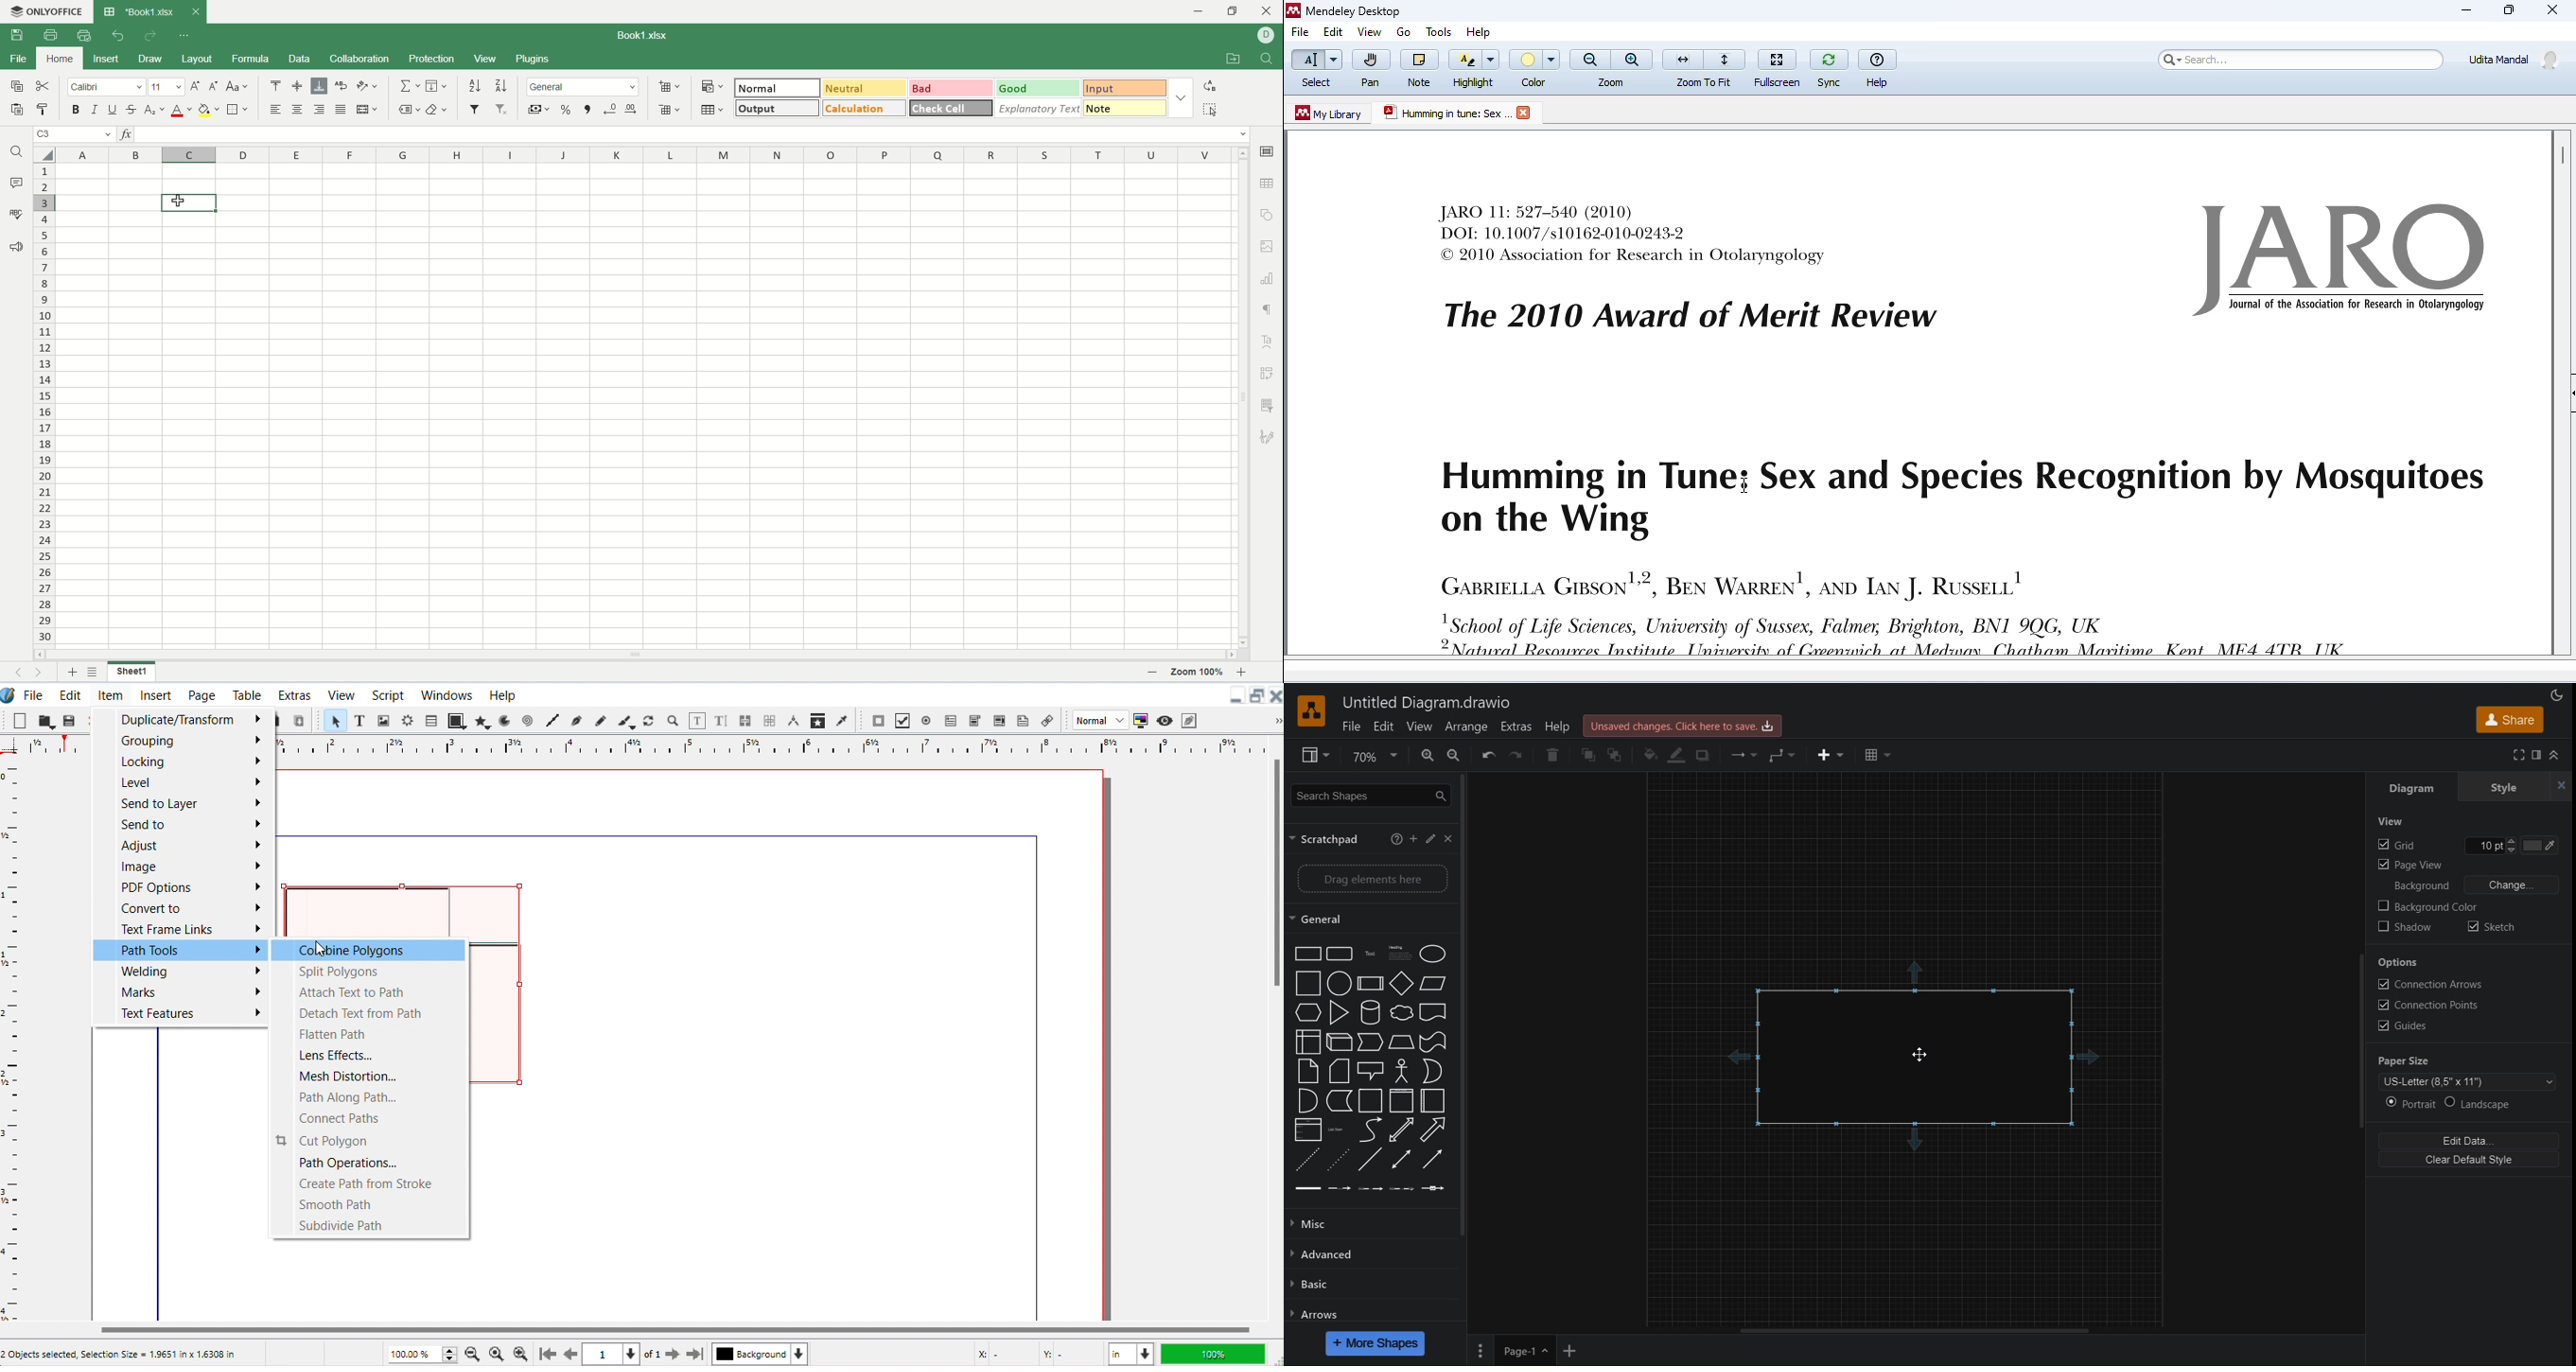 This screenshot has height=1372, width=2576. I want to click on draw, so click(153, 59).